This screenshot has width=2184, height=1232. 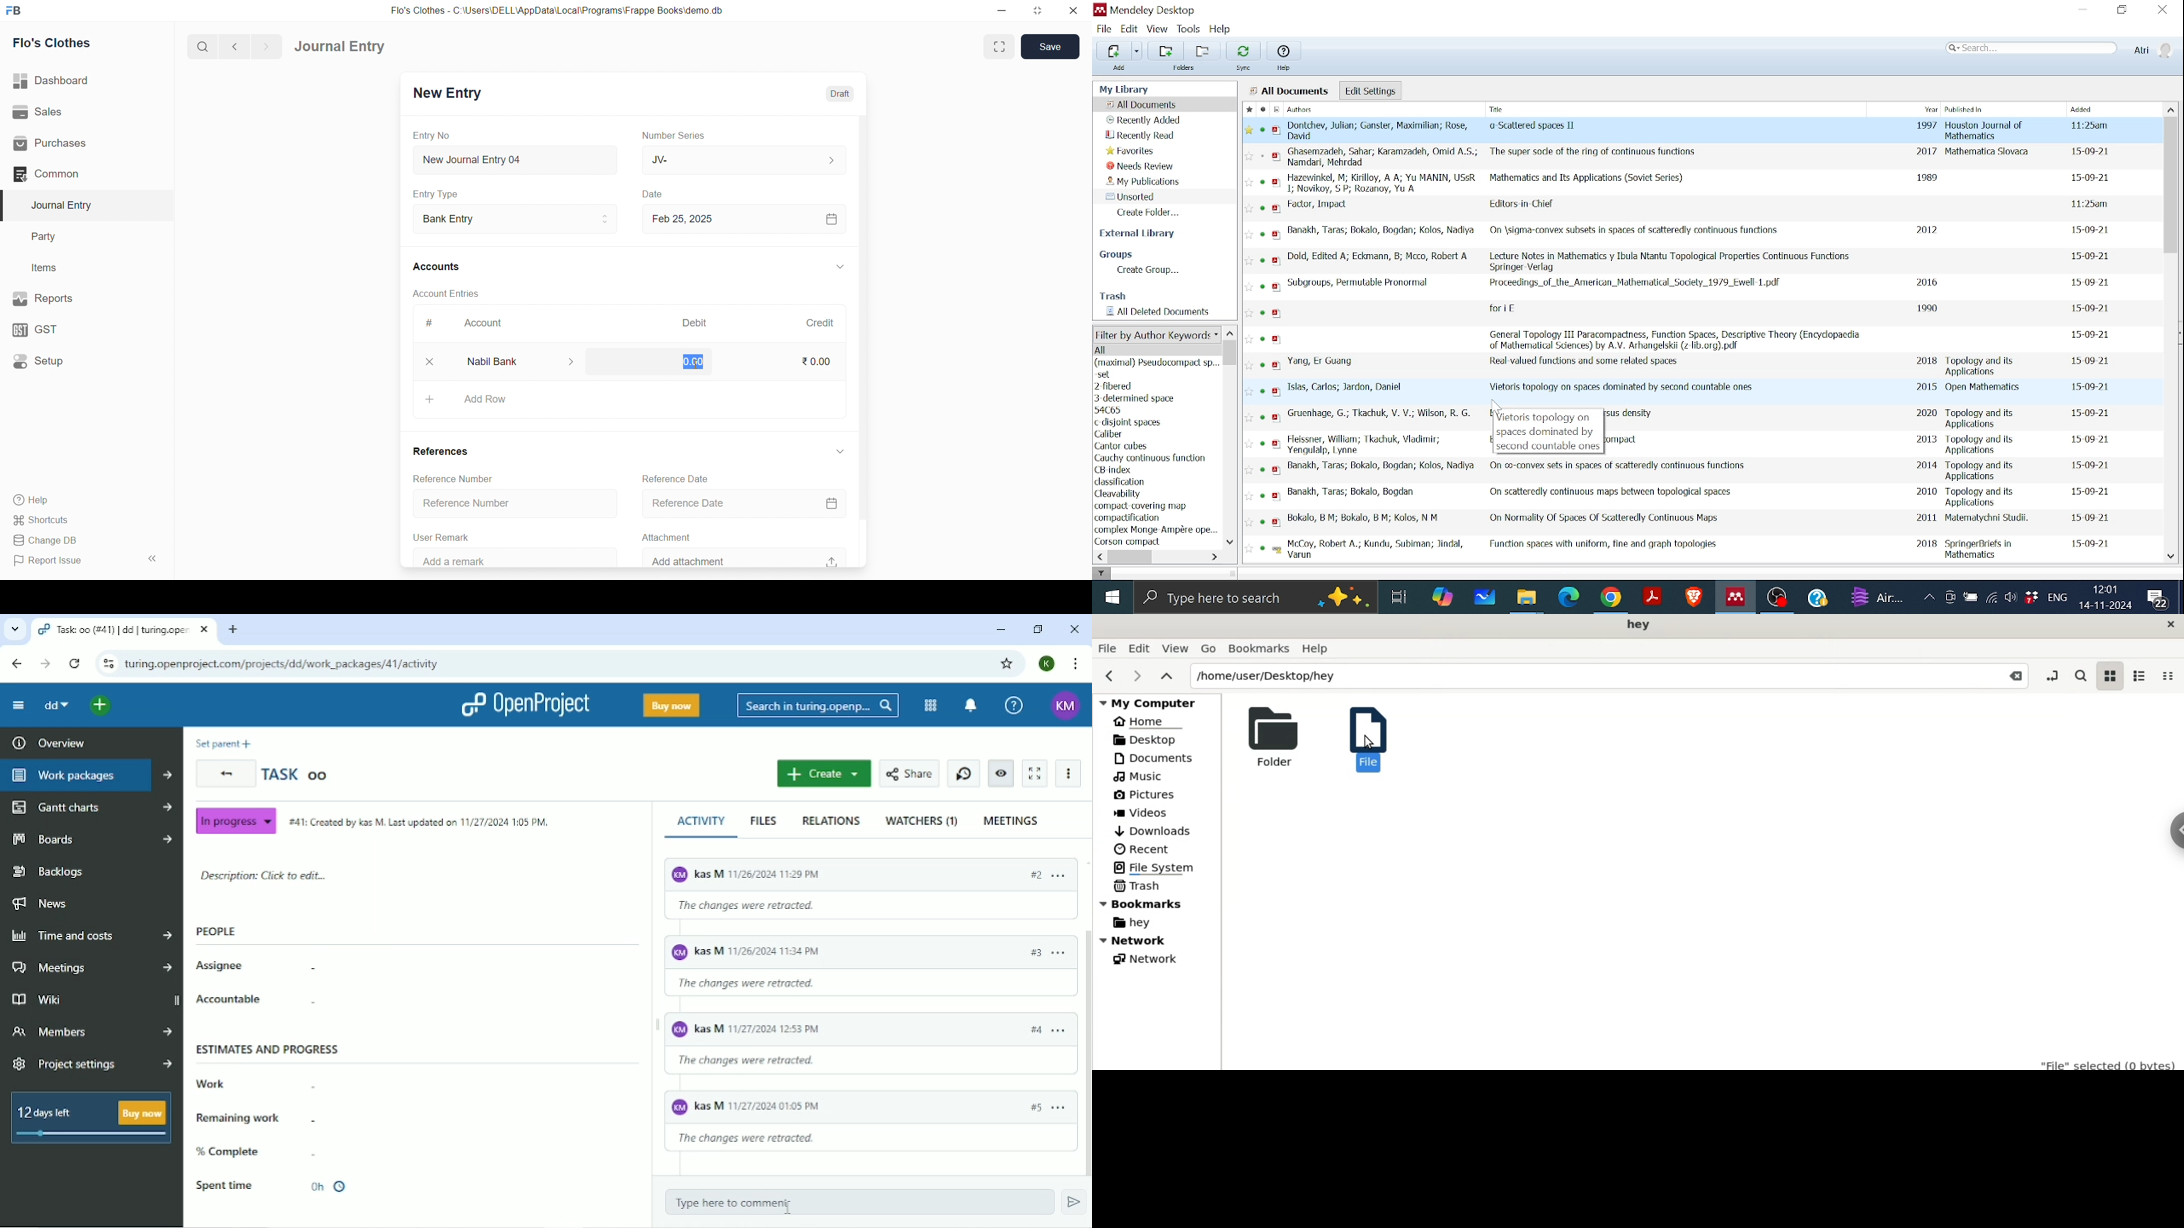 What do you see at coordinates (1264, 367) in the screenshot?
I see `read status` at bounding box center [1264, 367].